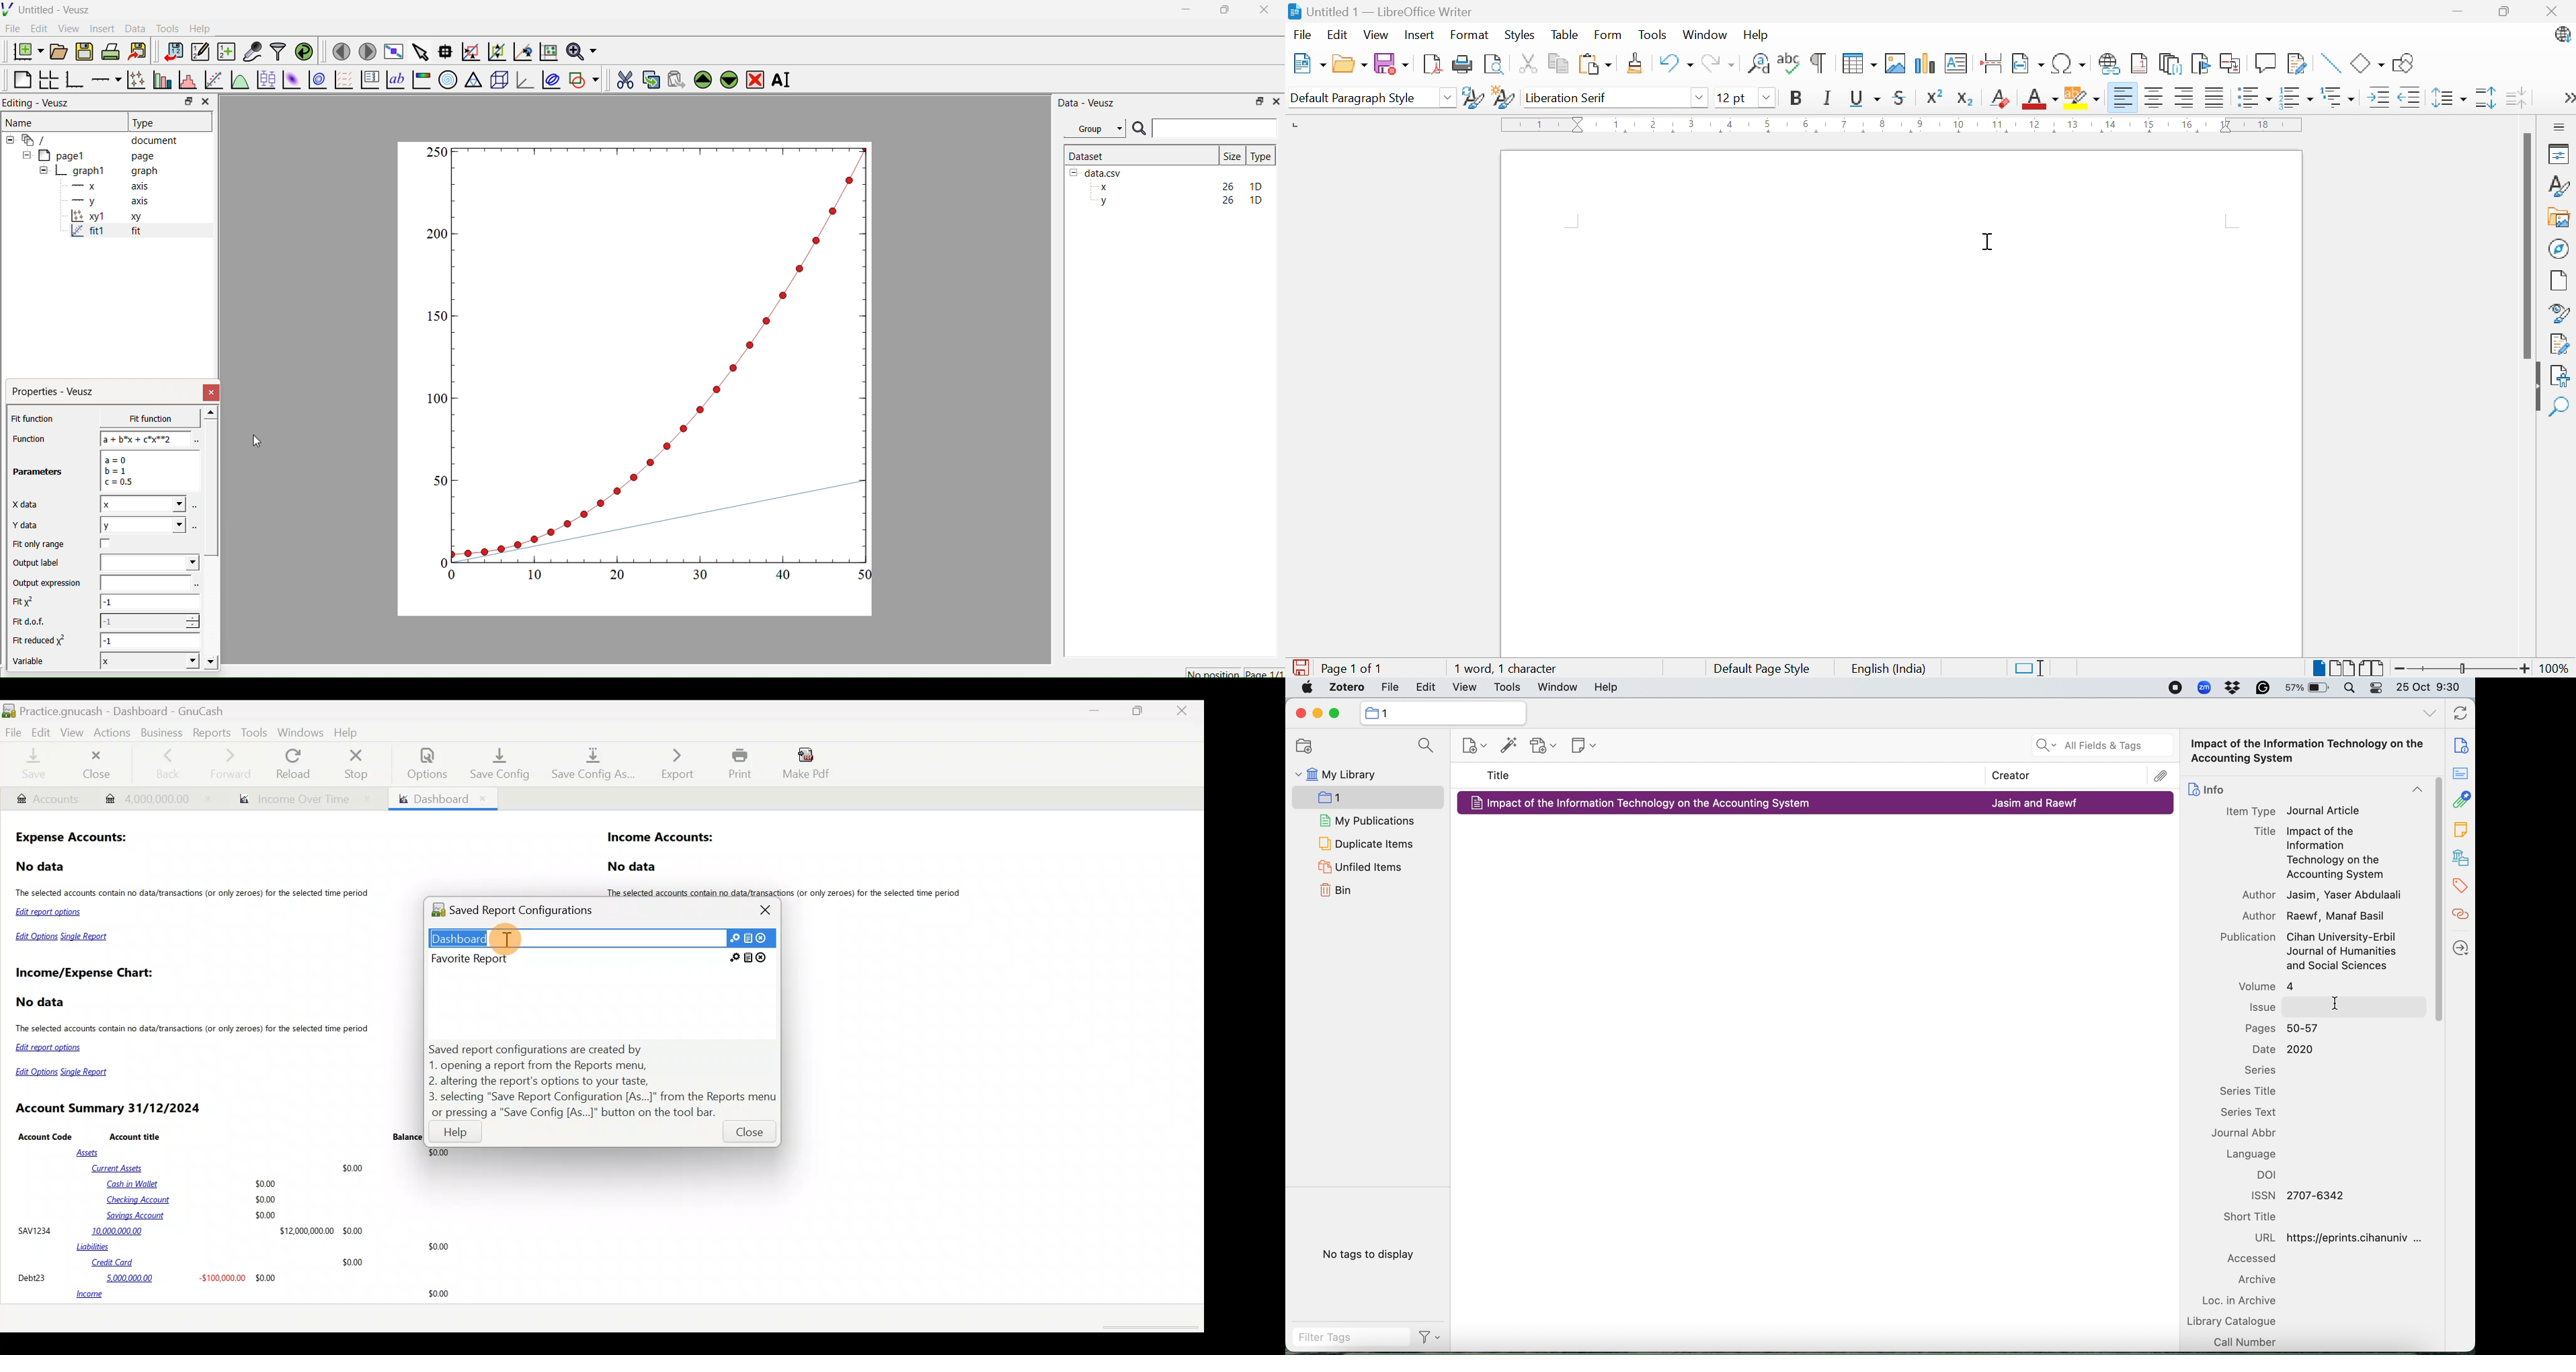 The image size is (2576, 1372). I want to click on Text cursor, so click(2338, 1002).